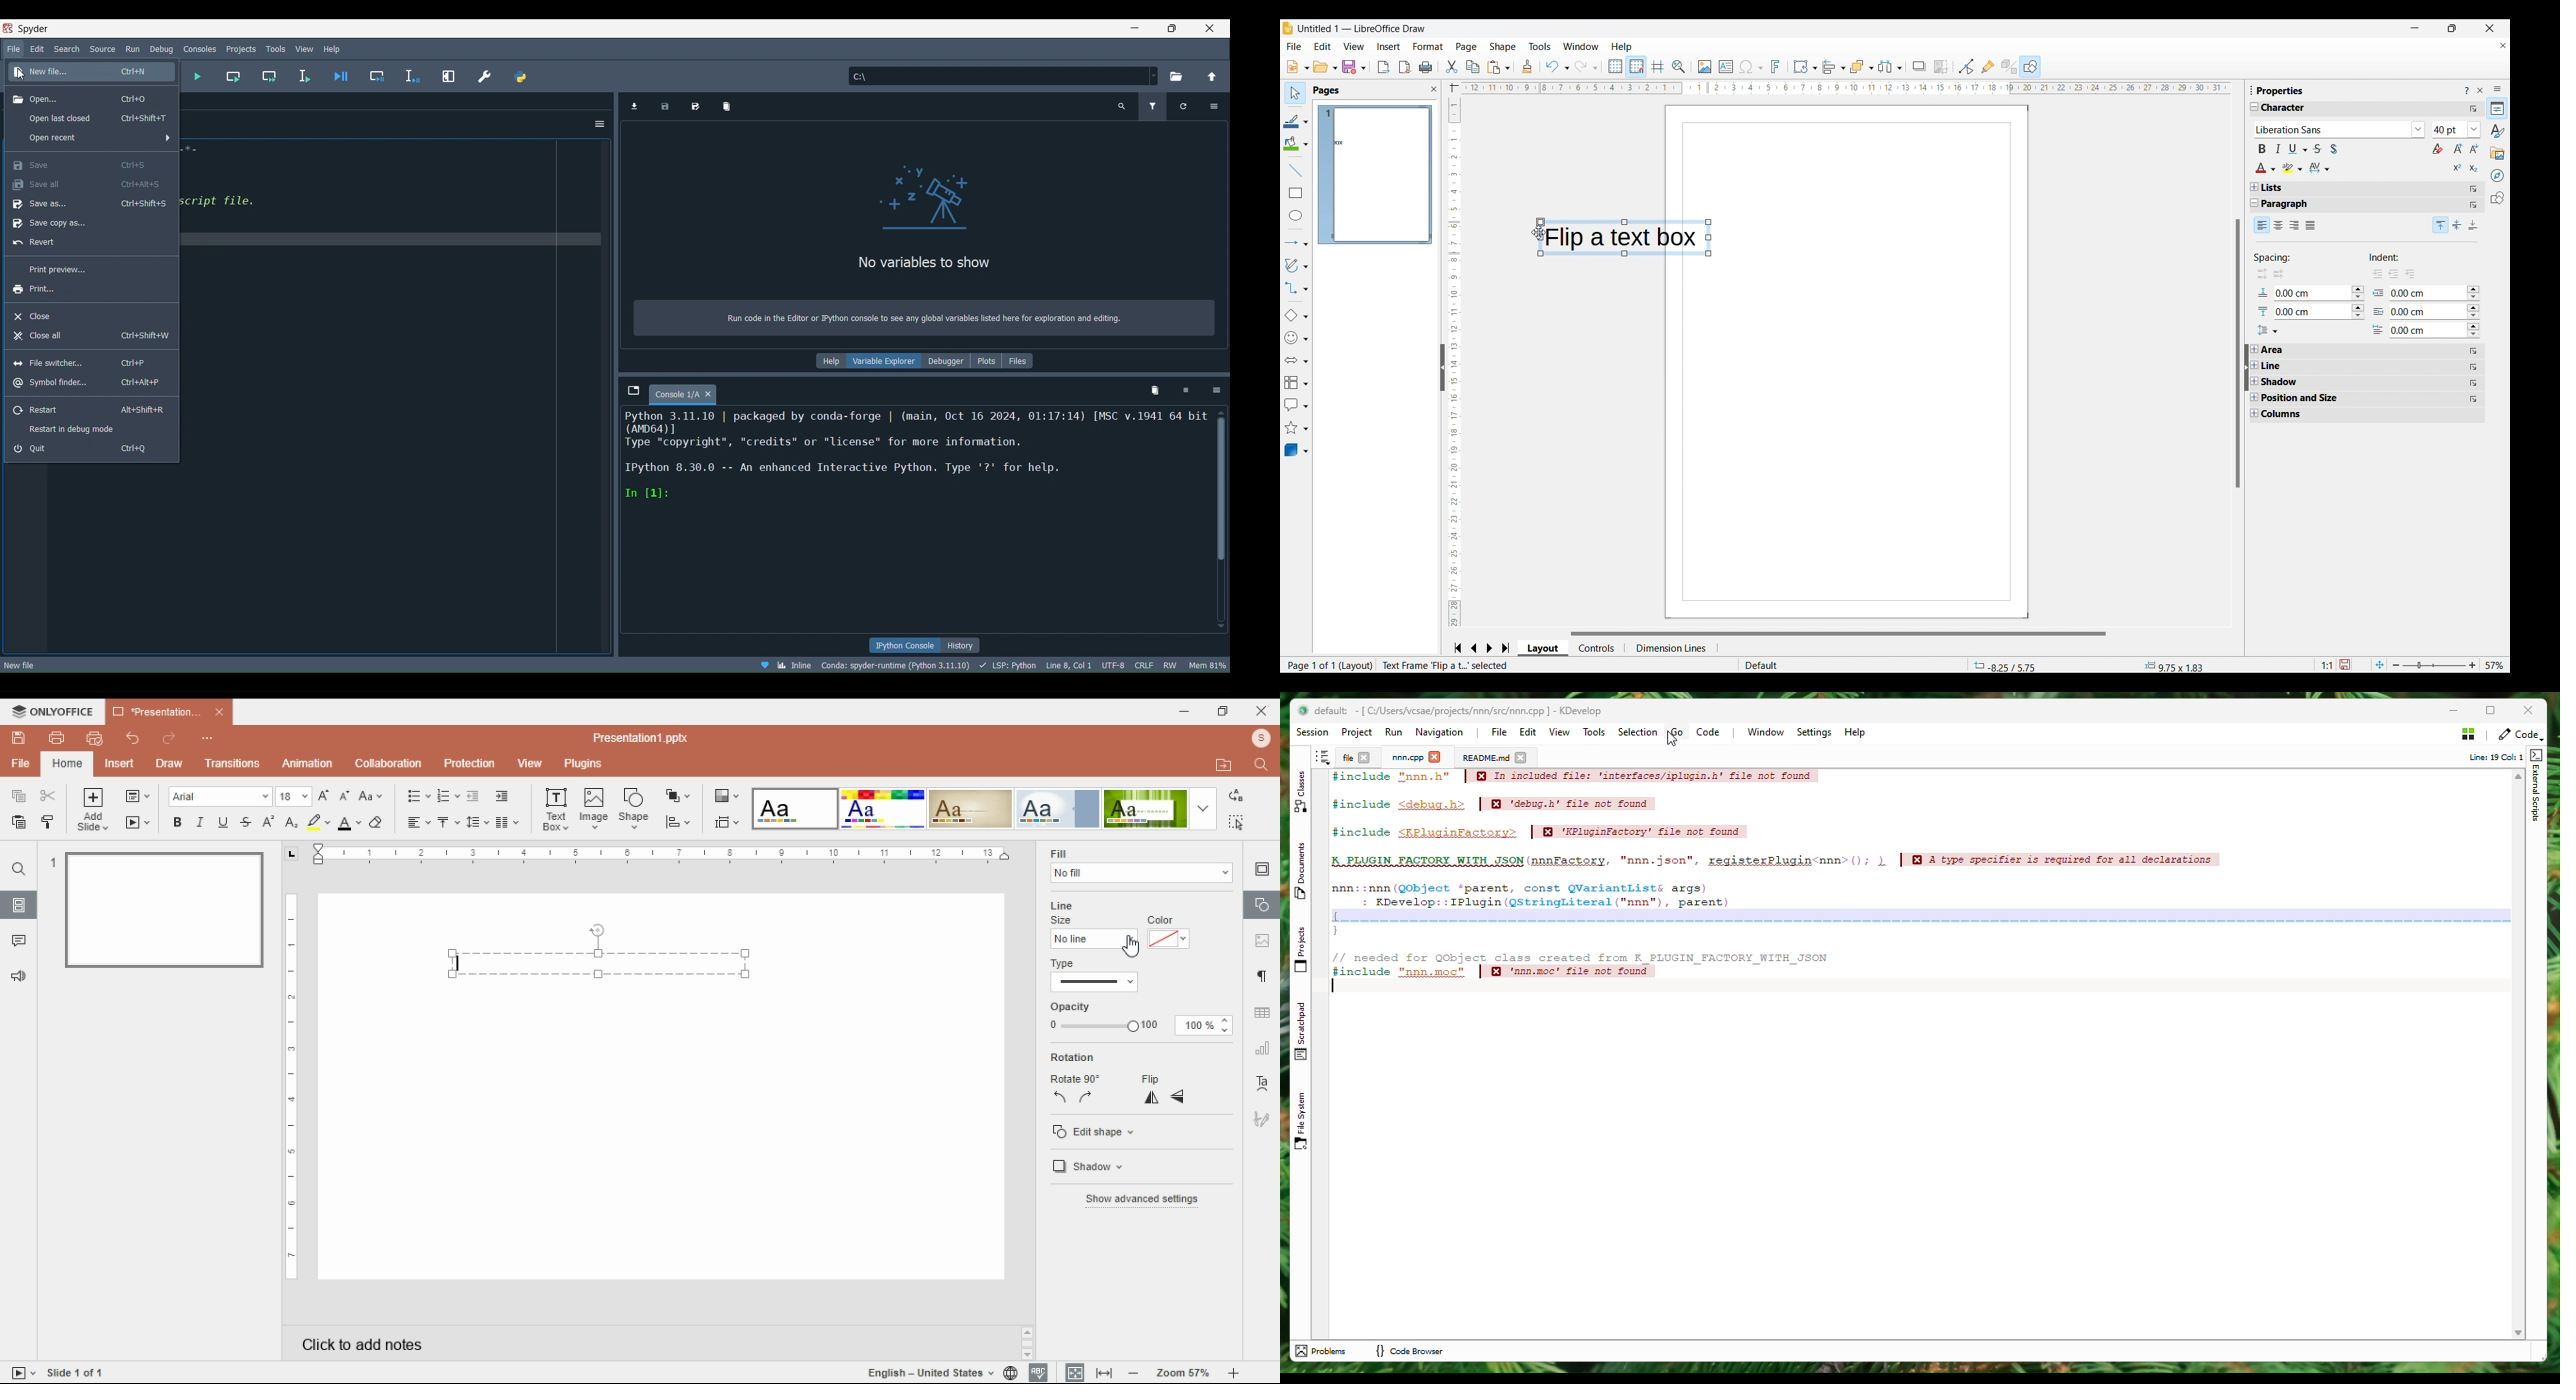  I want to click on Insert special character options, so click(1751, 67).